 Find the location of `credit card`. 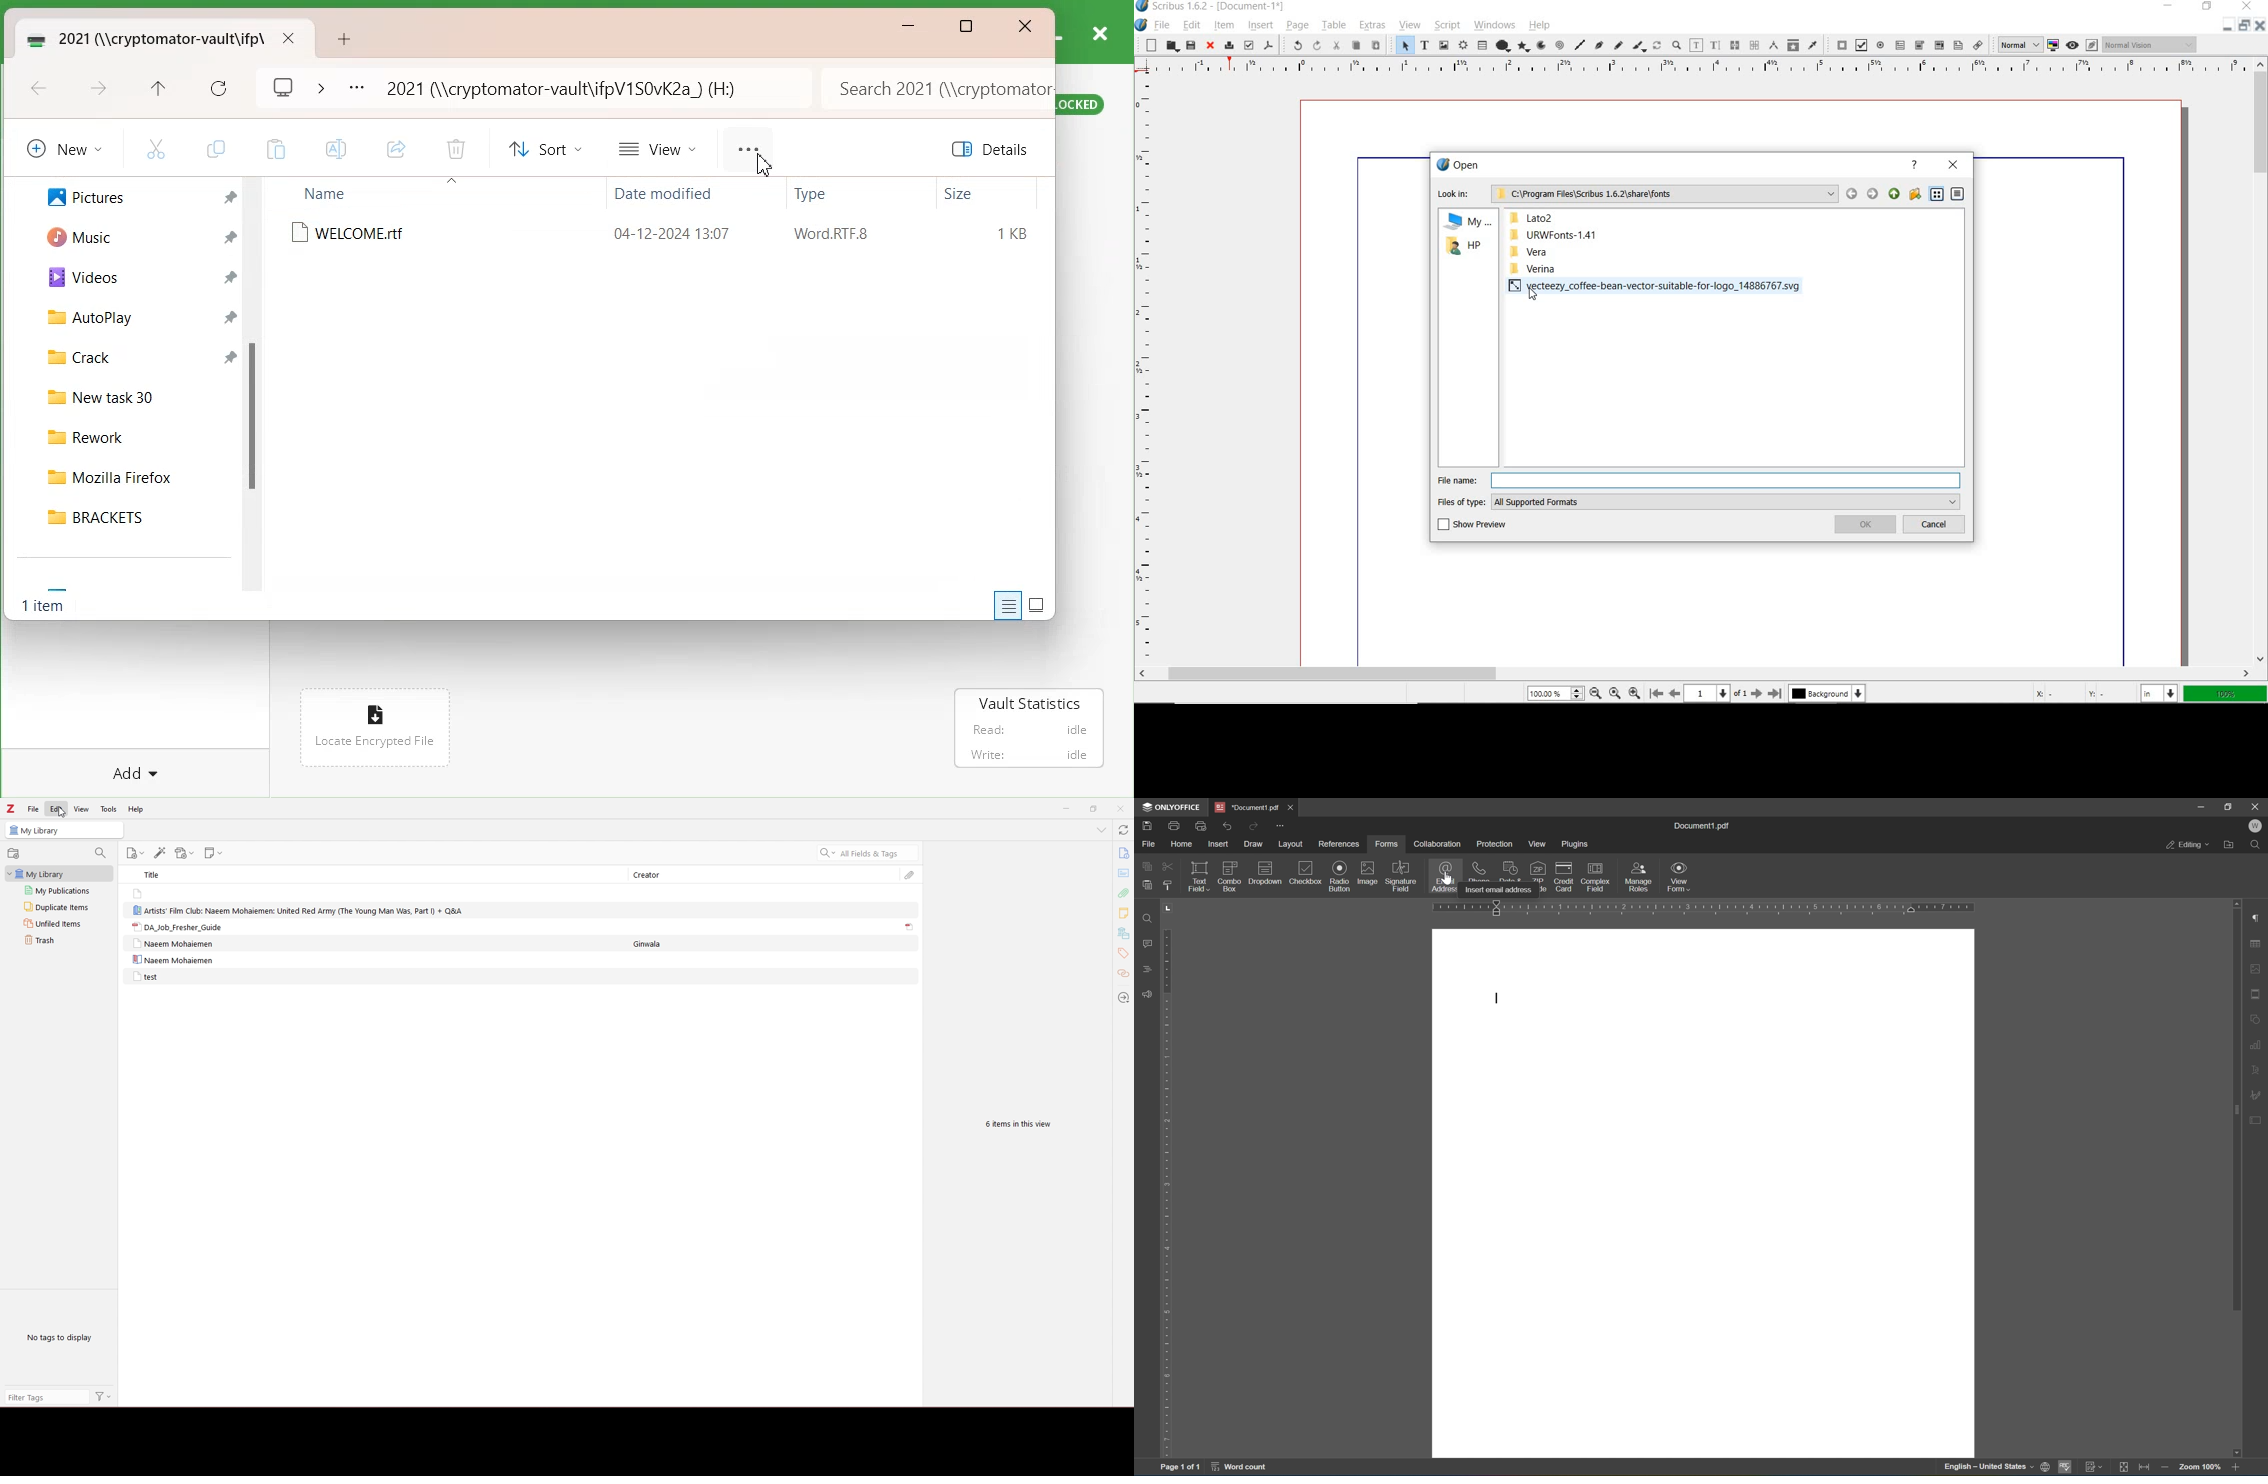

credit card is located at coordinates (1563, 877).